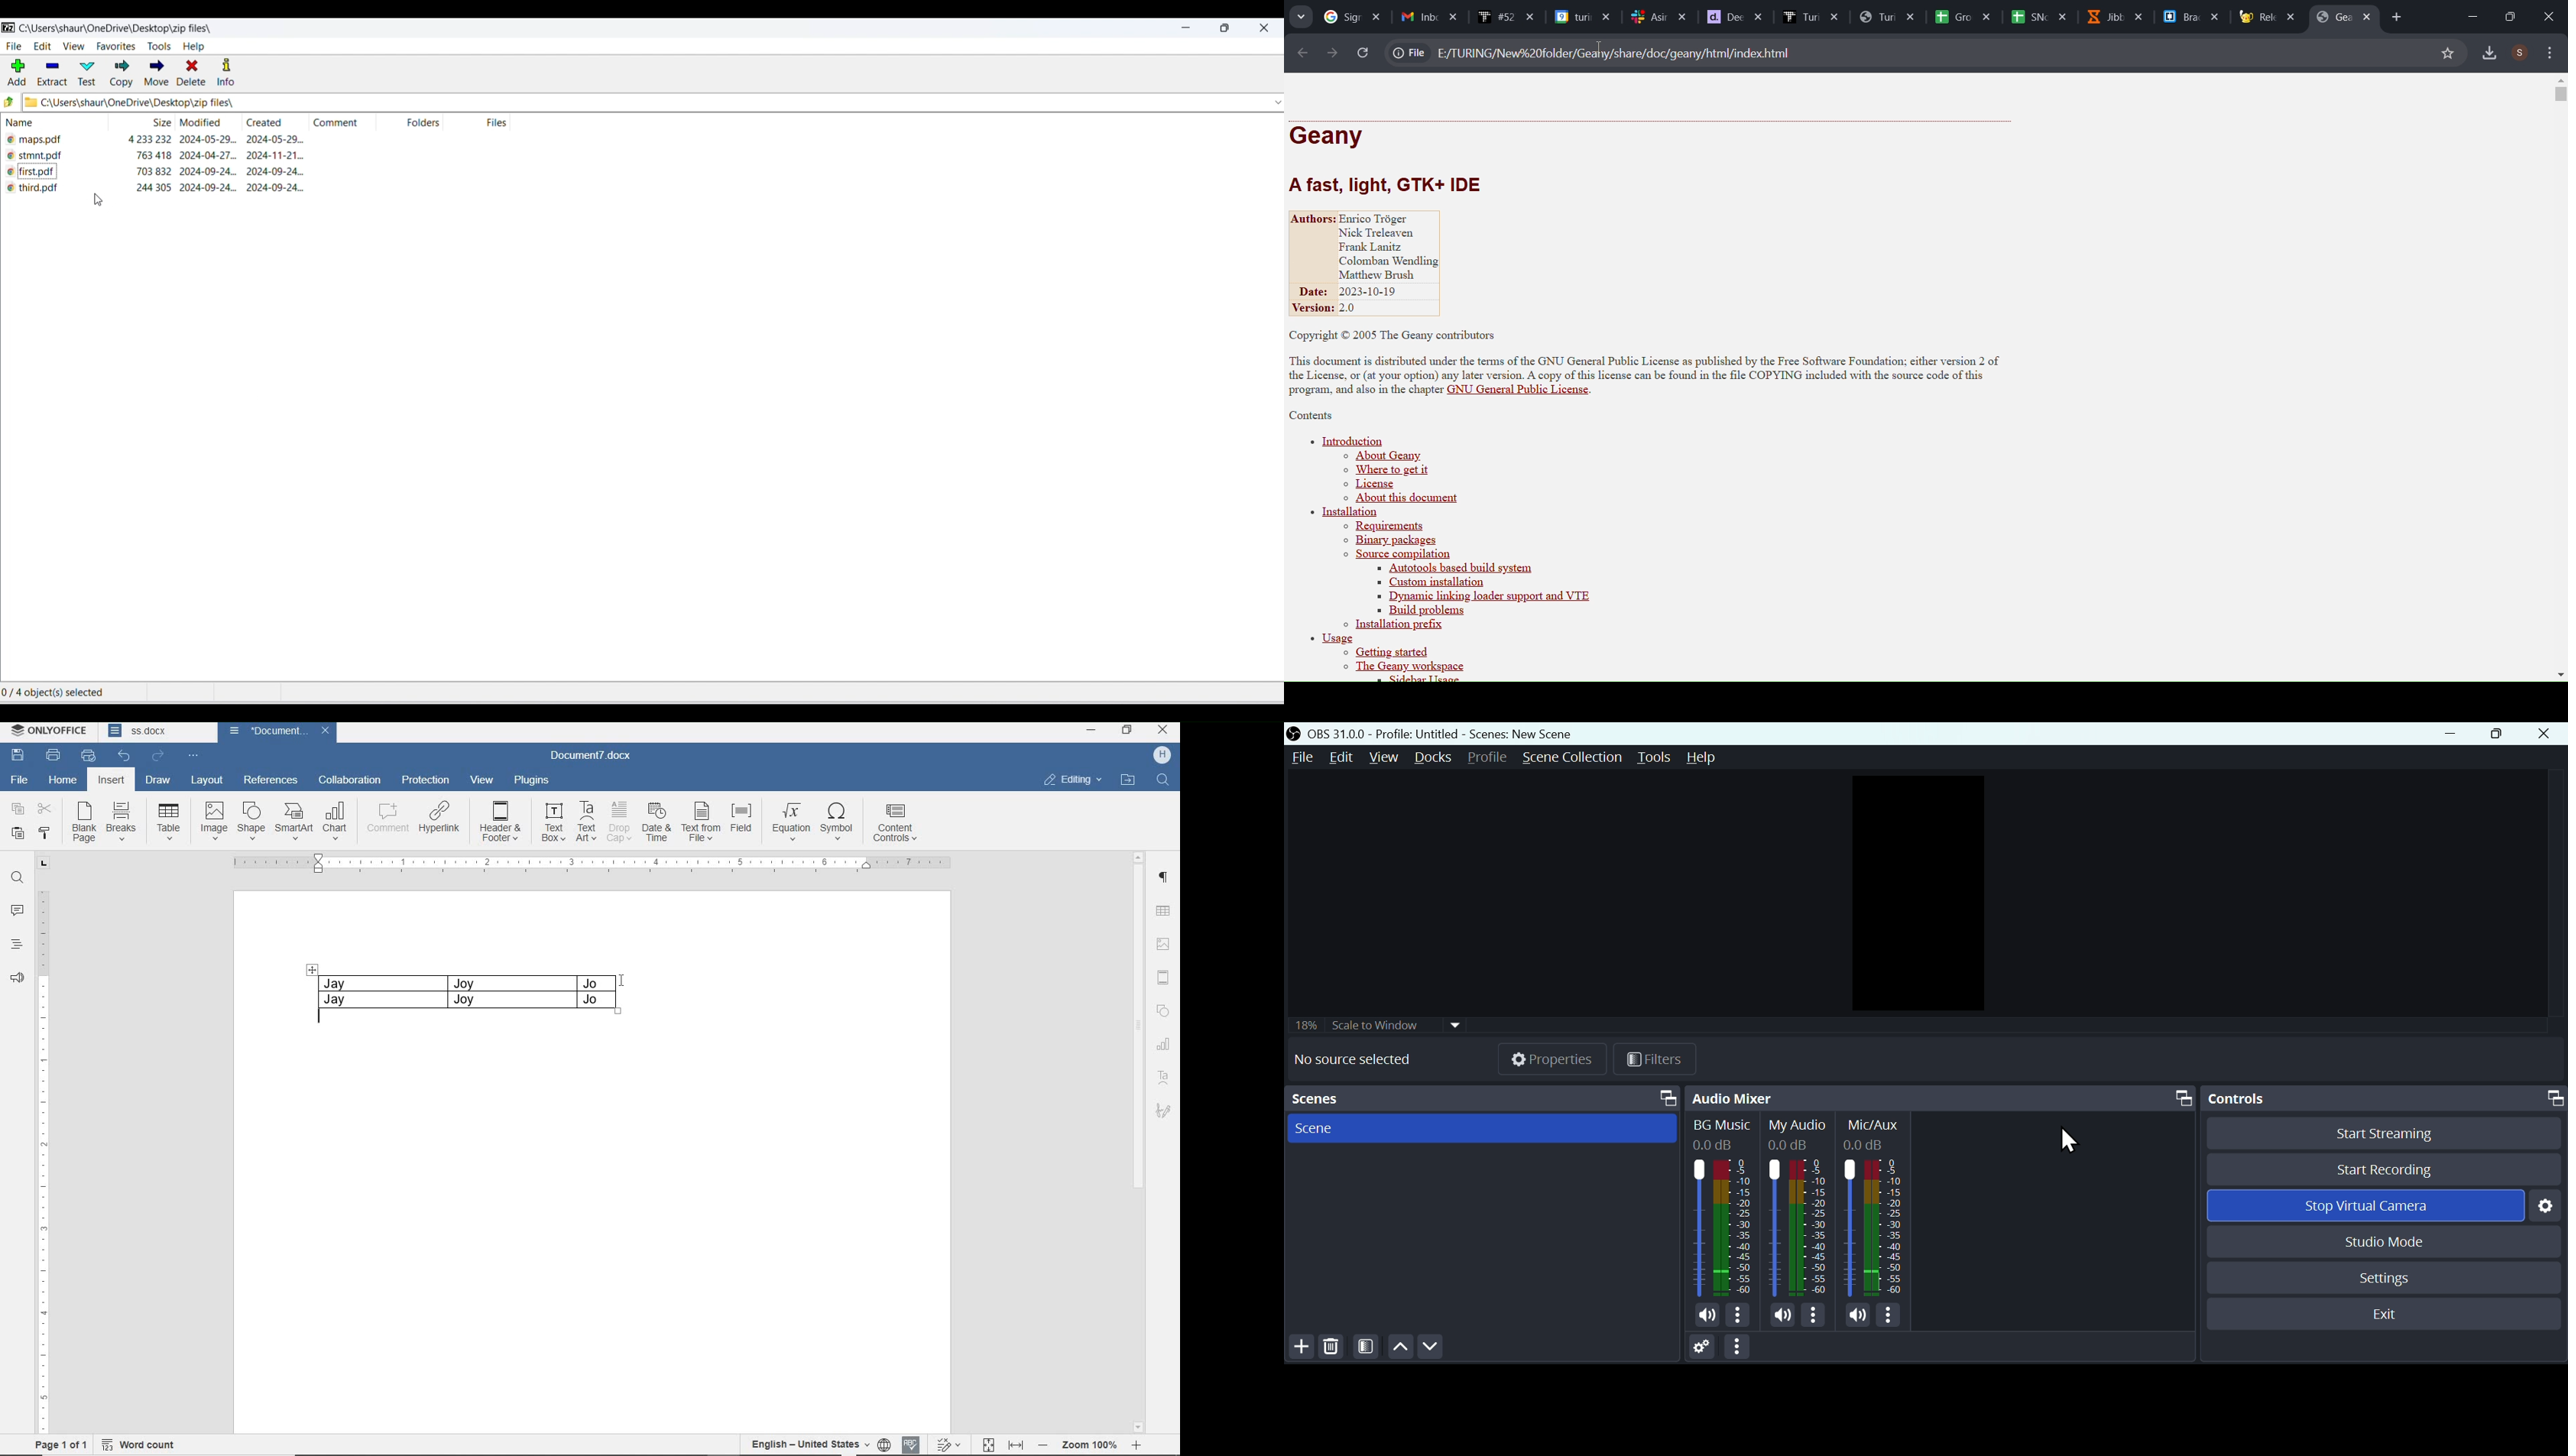  I want to click on Start recording, so click(2382, 1166).